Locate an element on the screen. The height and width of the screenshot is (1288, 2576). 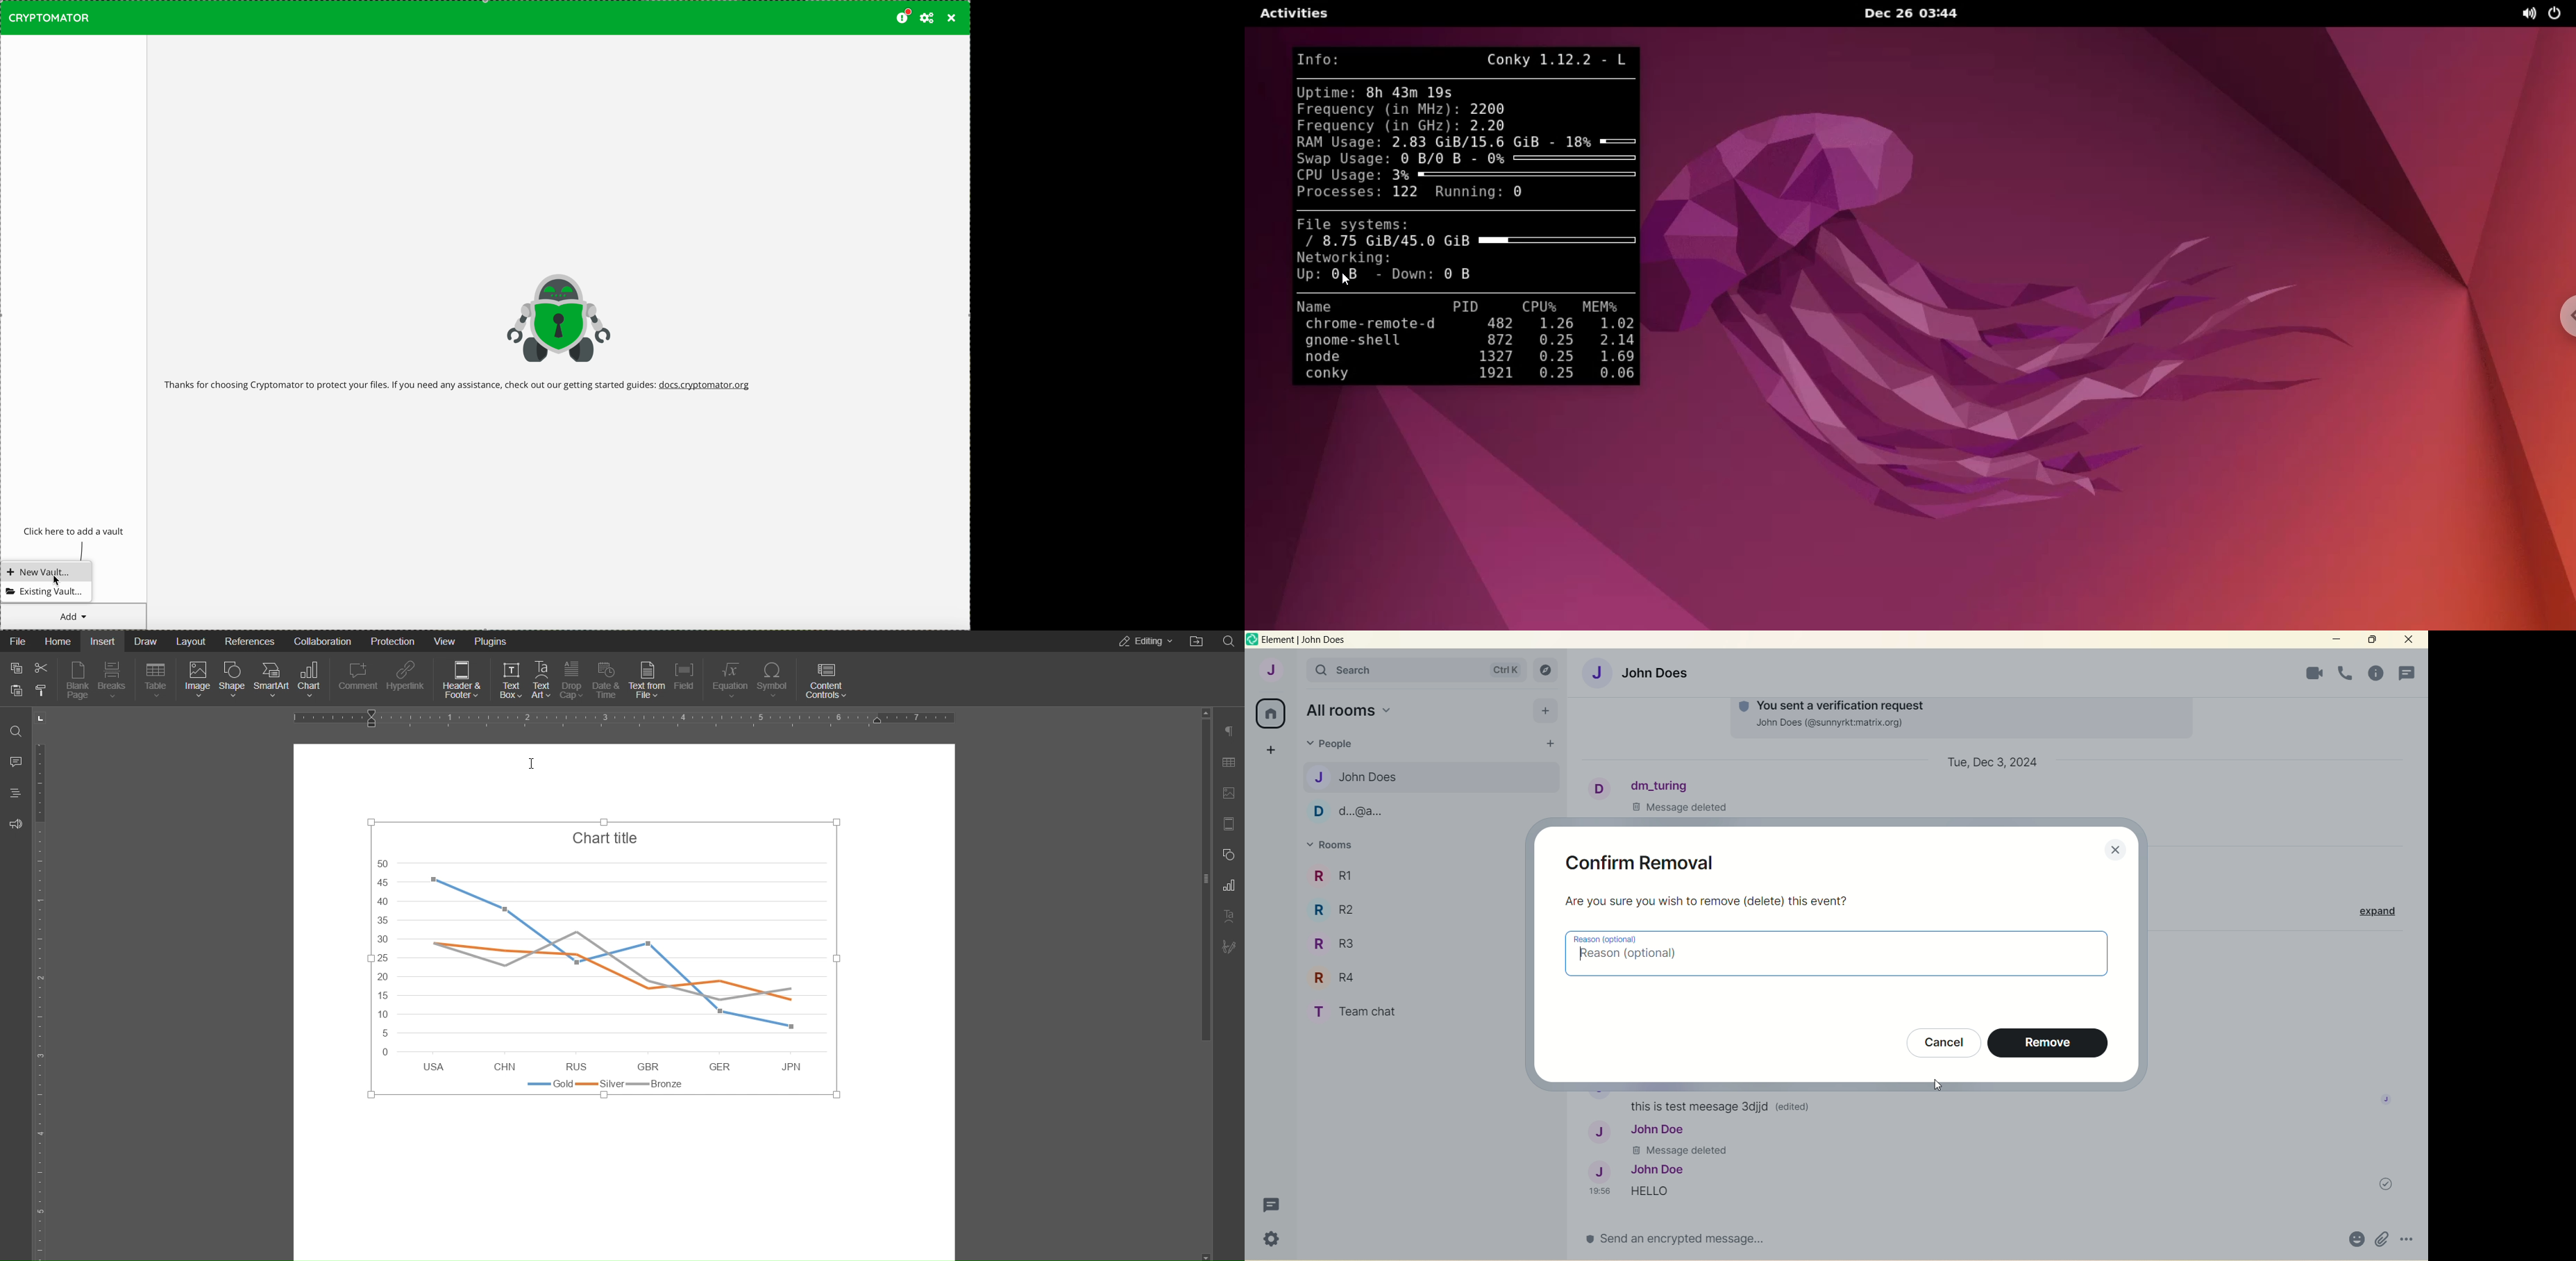
threads is located at coordinates (1269, 1204).